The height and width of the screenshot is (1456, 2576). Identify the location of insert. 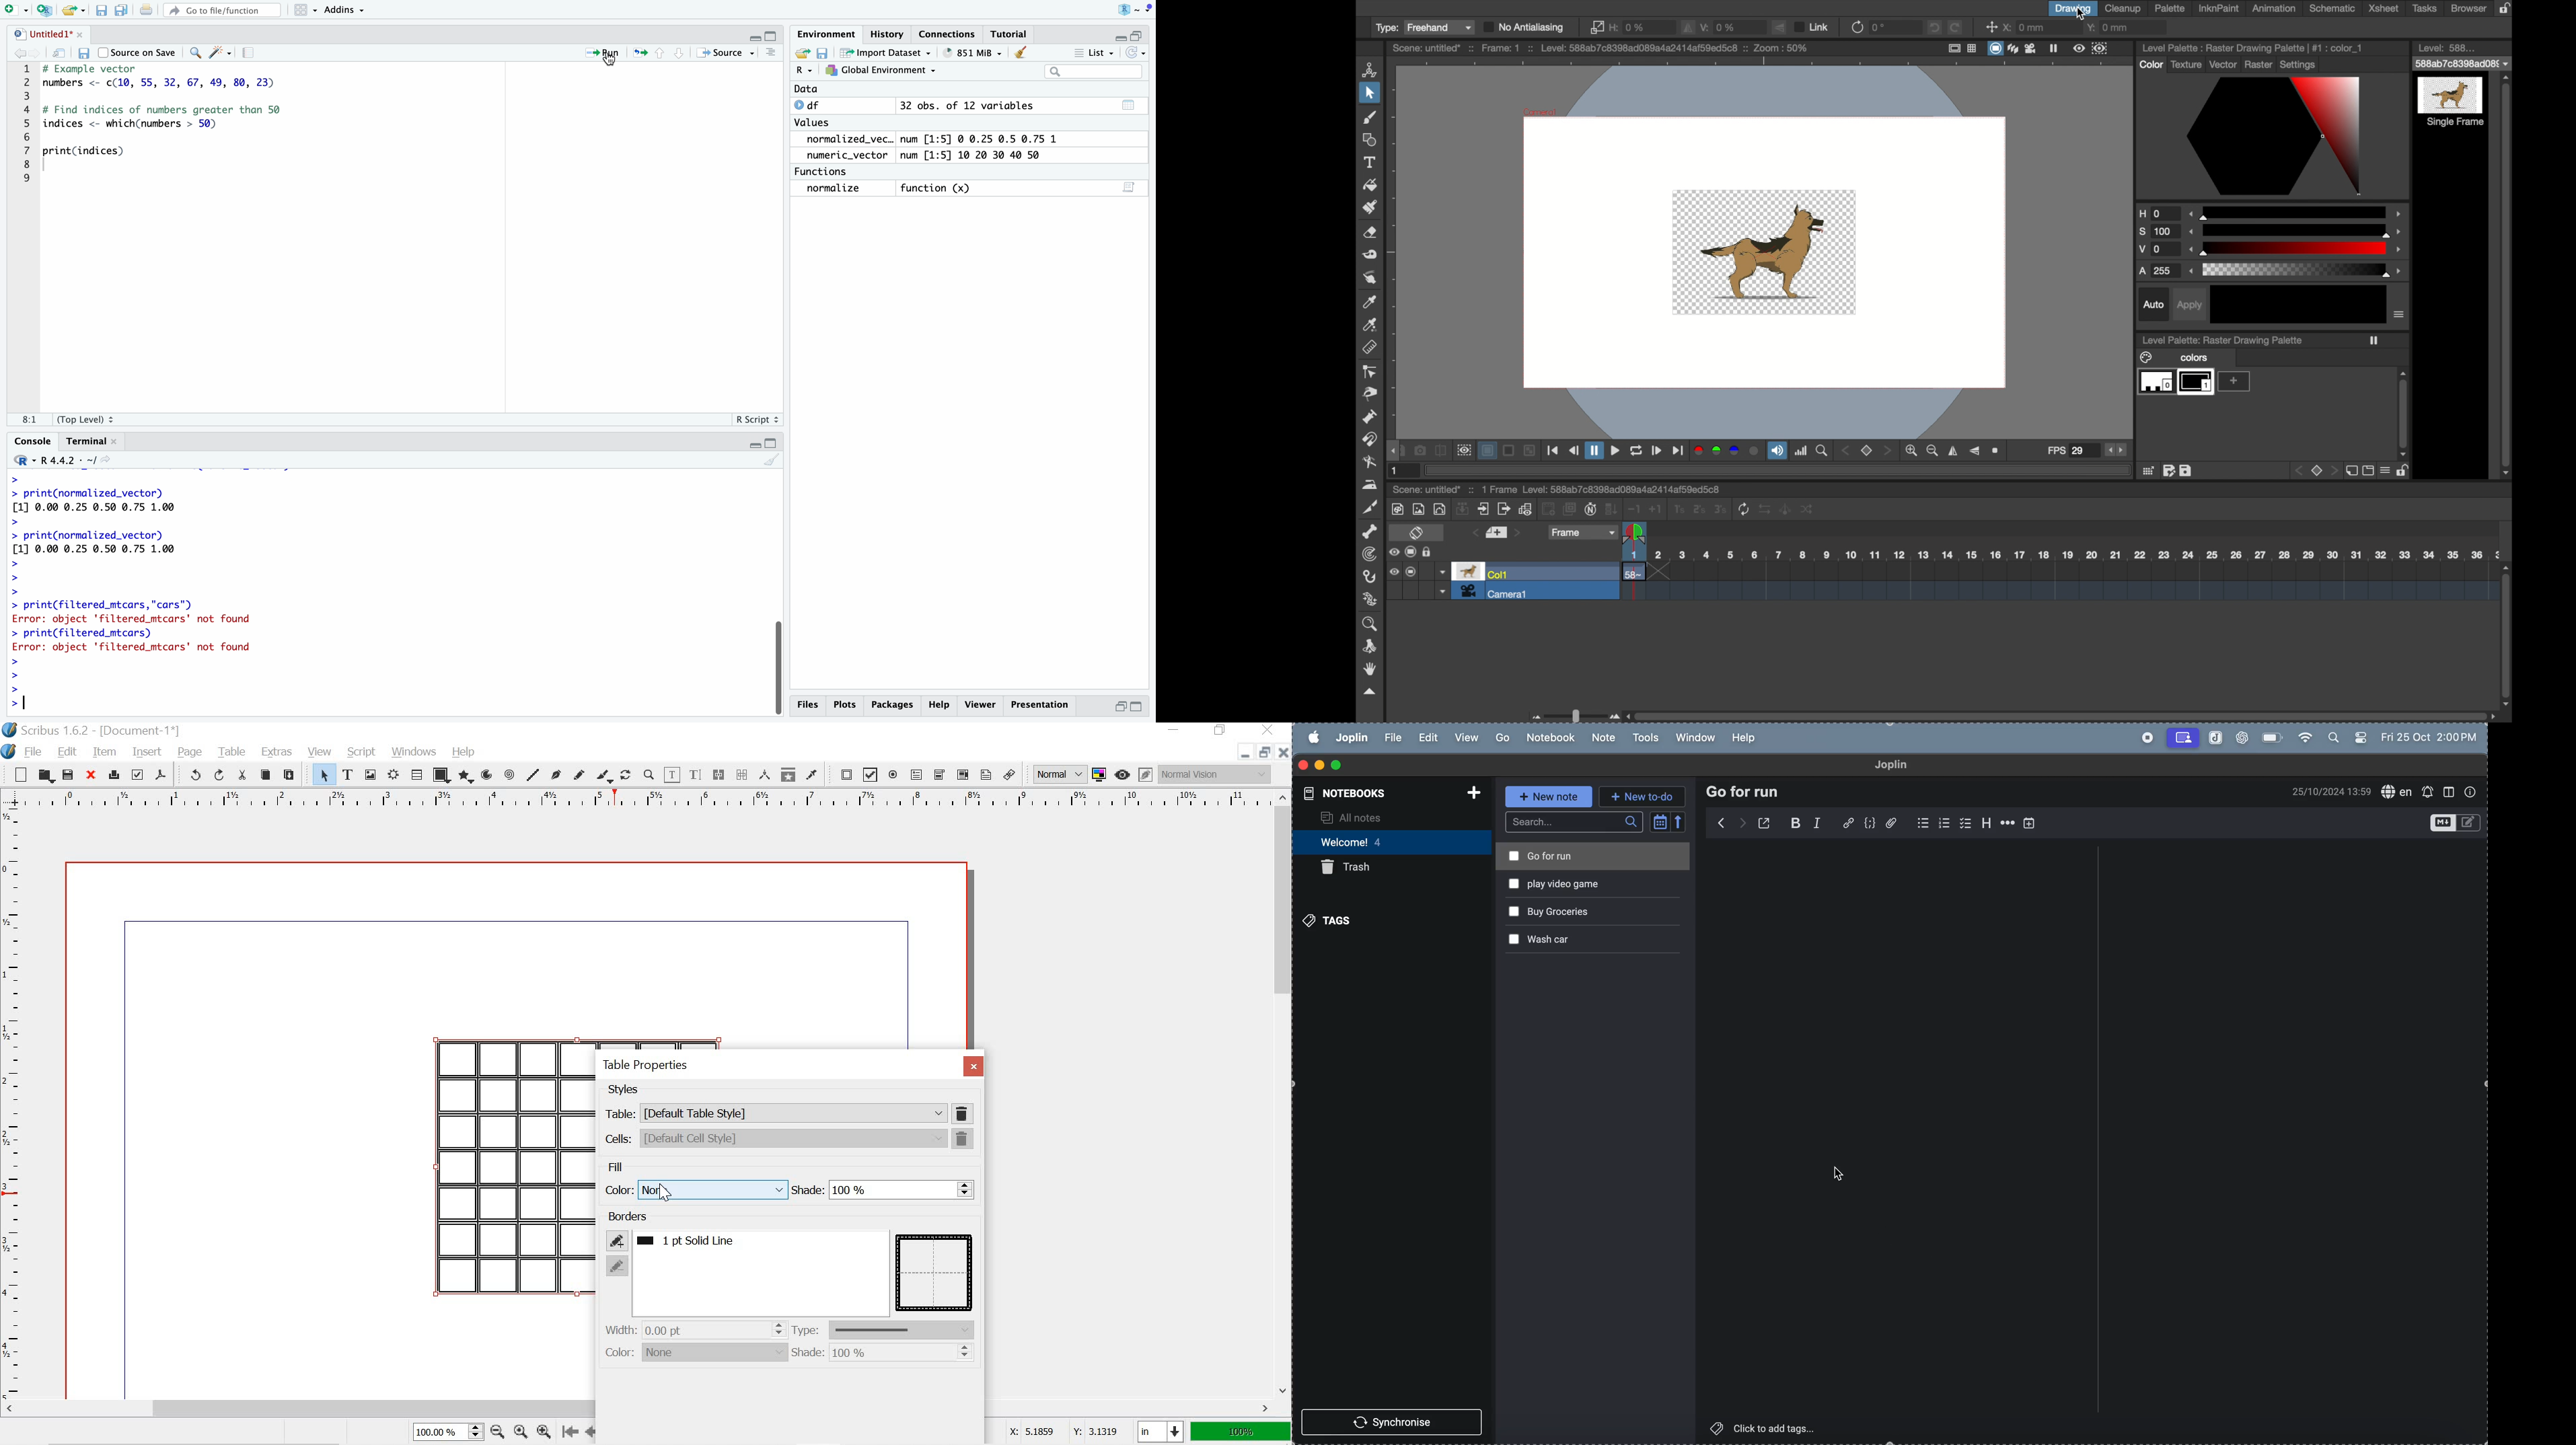
(146, 750).